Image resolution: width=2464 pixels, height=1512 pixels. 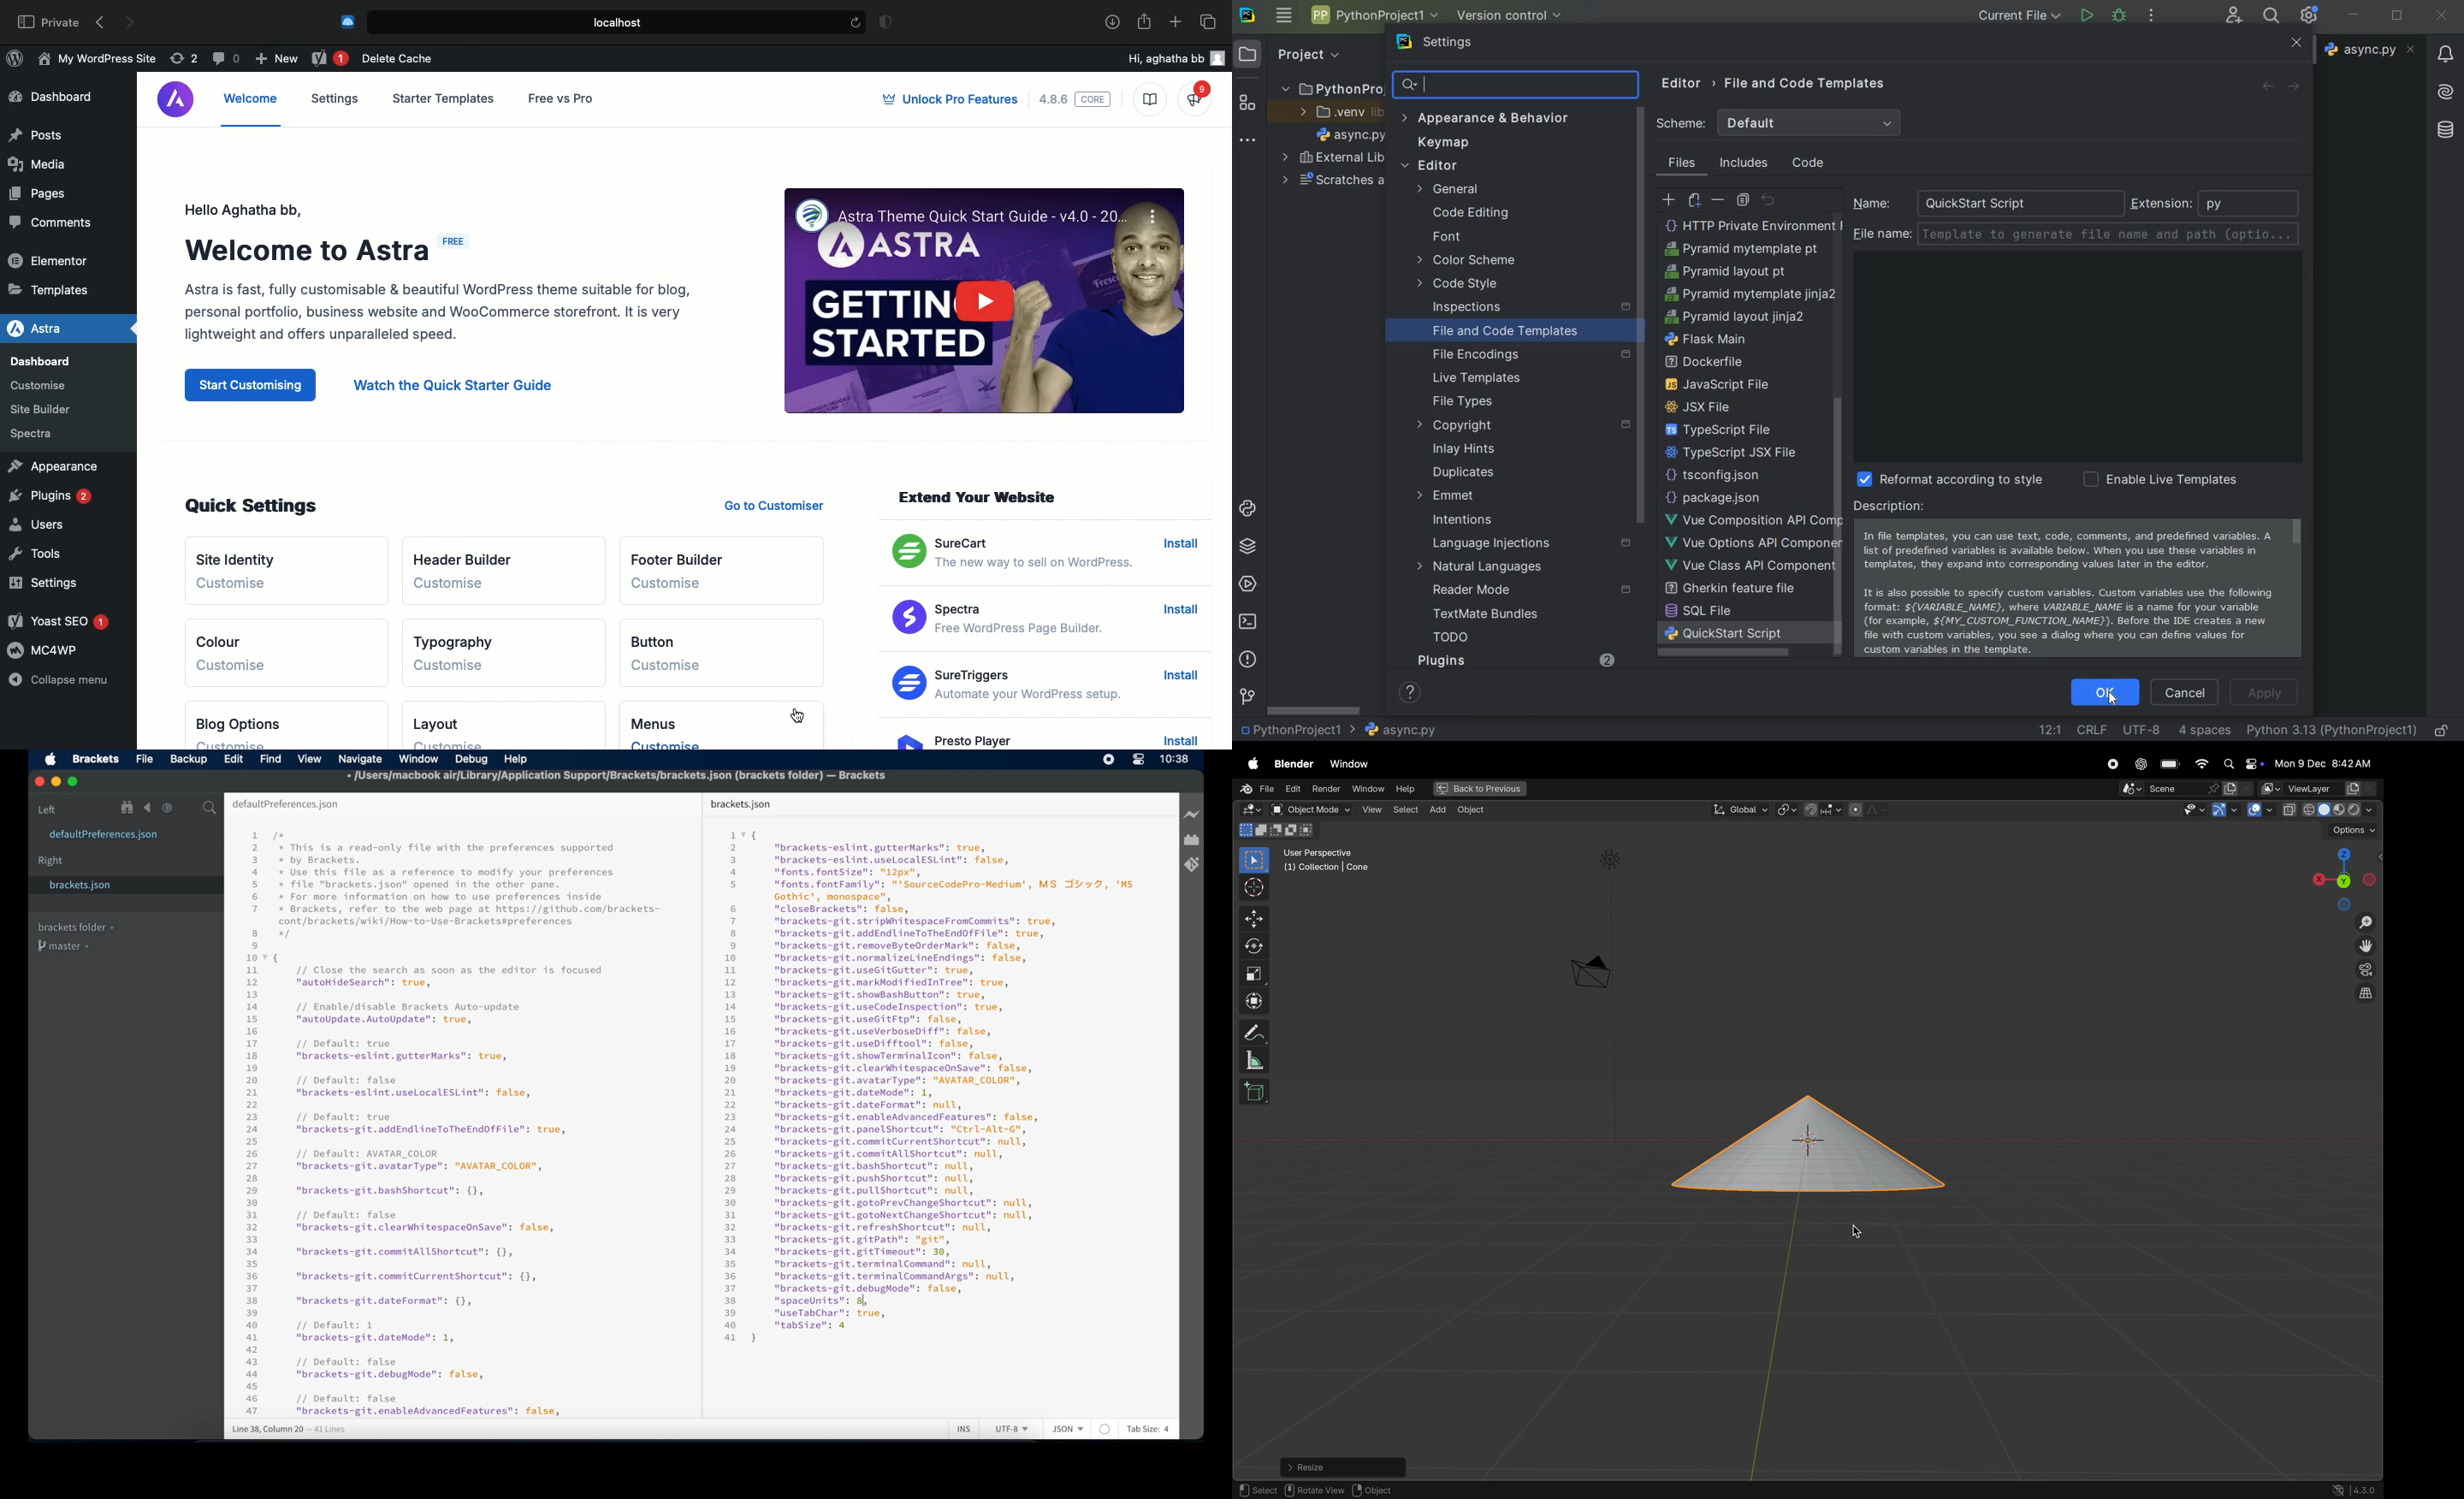 What do you see at coordinates (148, 808) in the screenshot?
I see `navigate backward` at bounding box center [148, 808].